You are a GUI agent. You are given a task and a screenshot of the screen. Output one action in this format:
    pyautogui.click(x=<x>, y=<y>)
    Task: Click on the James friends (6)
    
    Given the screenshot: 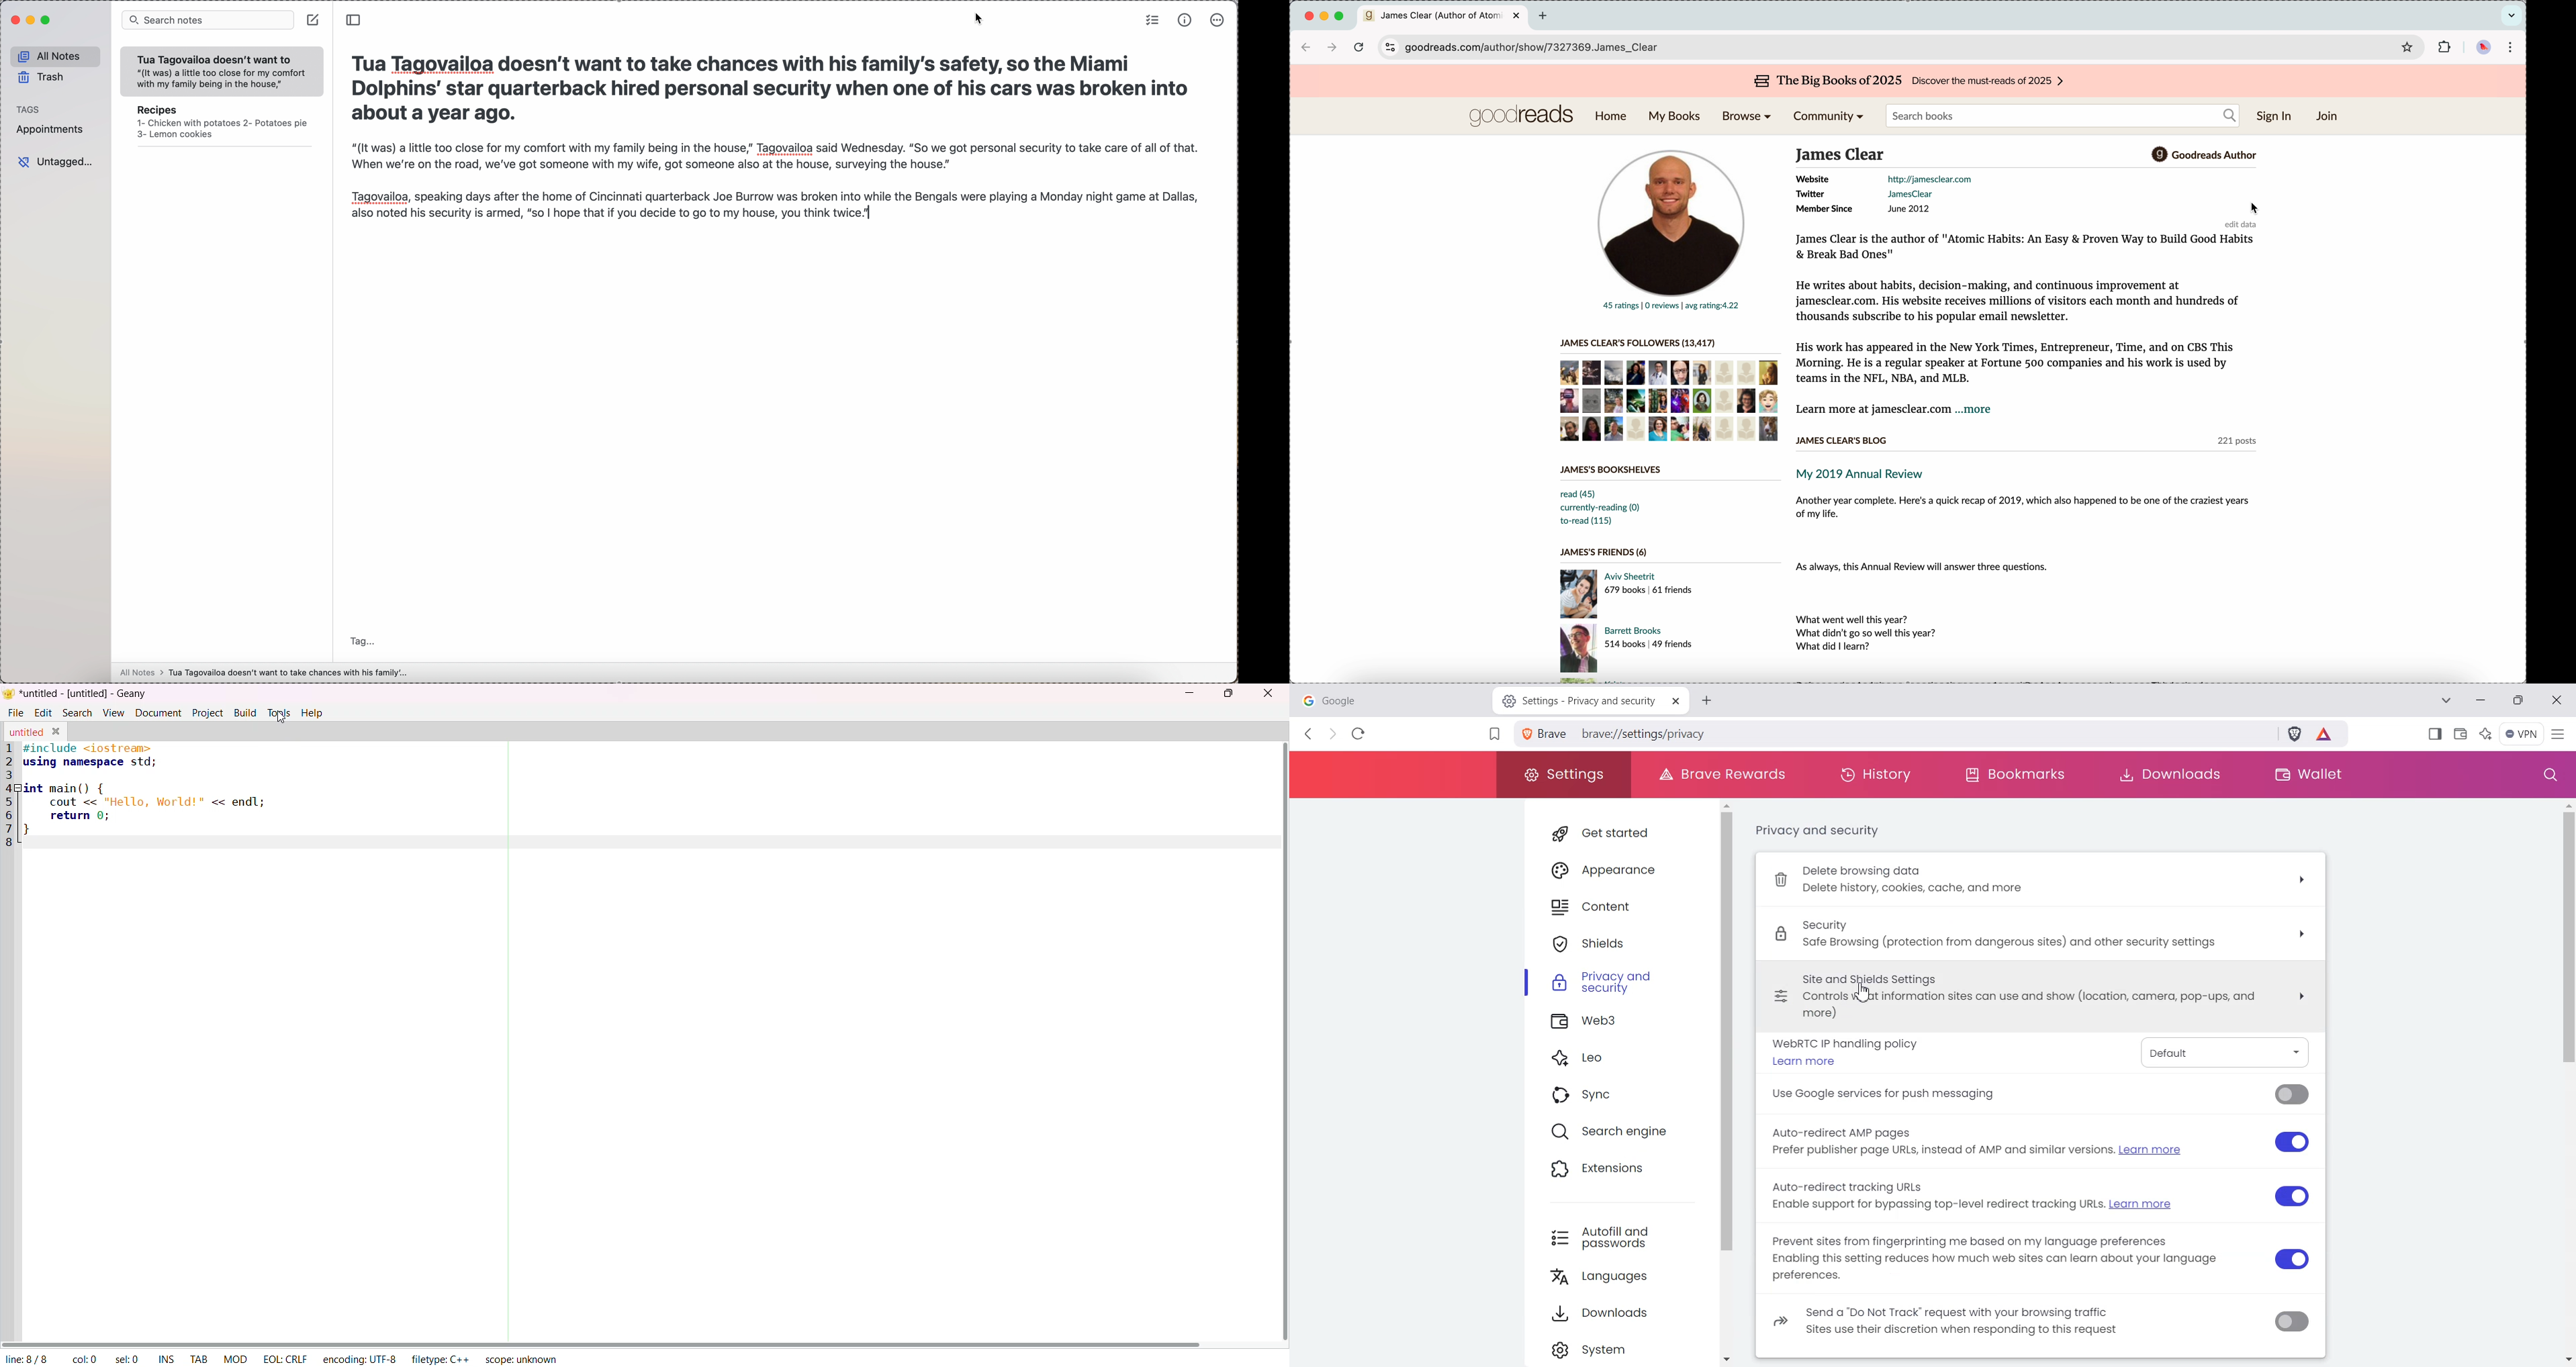 What is the action you would take?
    pyautogui.click(x=1604, y=552)
    